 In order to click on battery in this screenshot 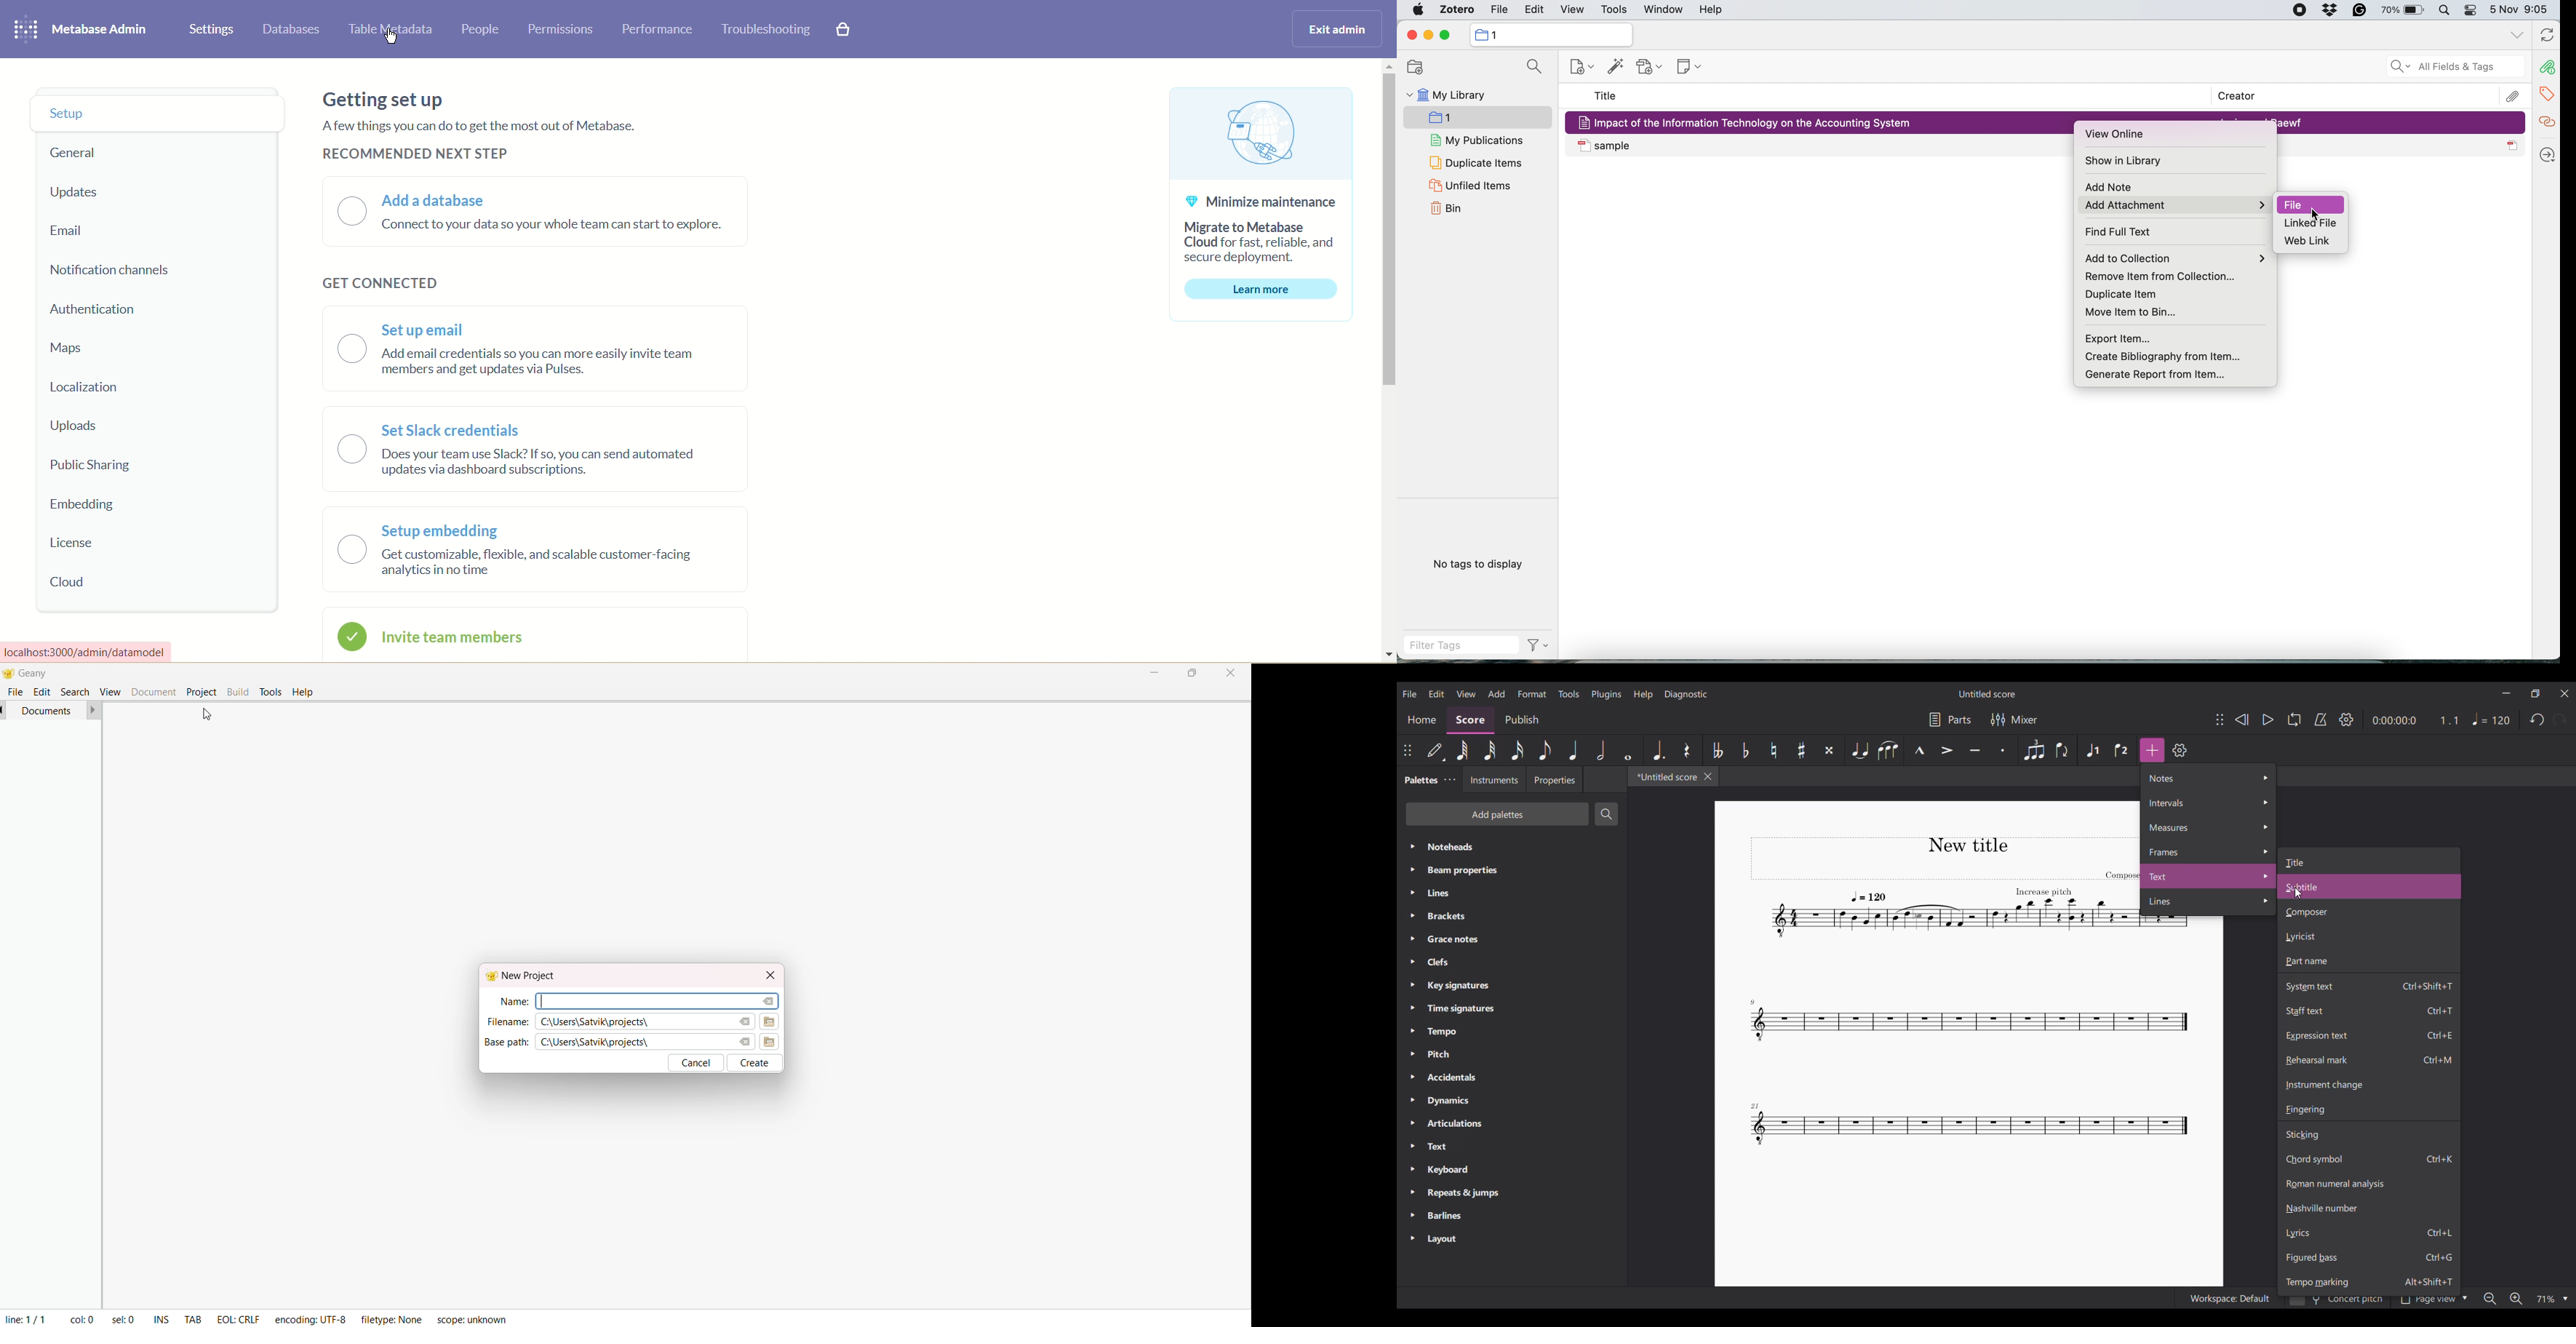, I will do `click(2400, 9)`.